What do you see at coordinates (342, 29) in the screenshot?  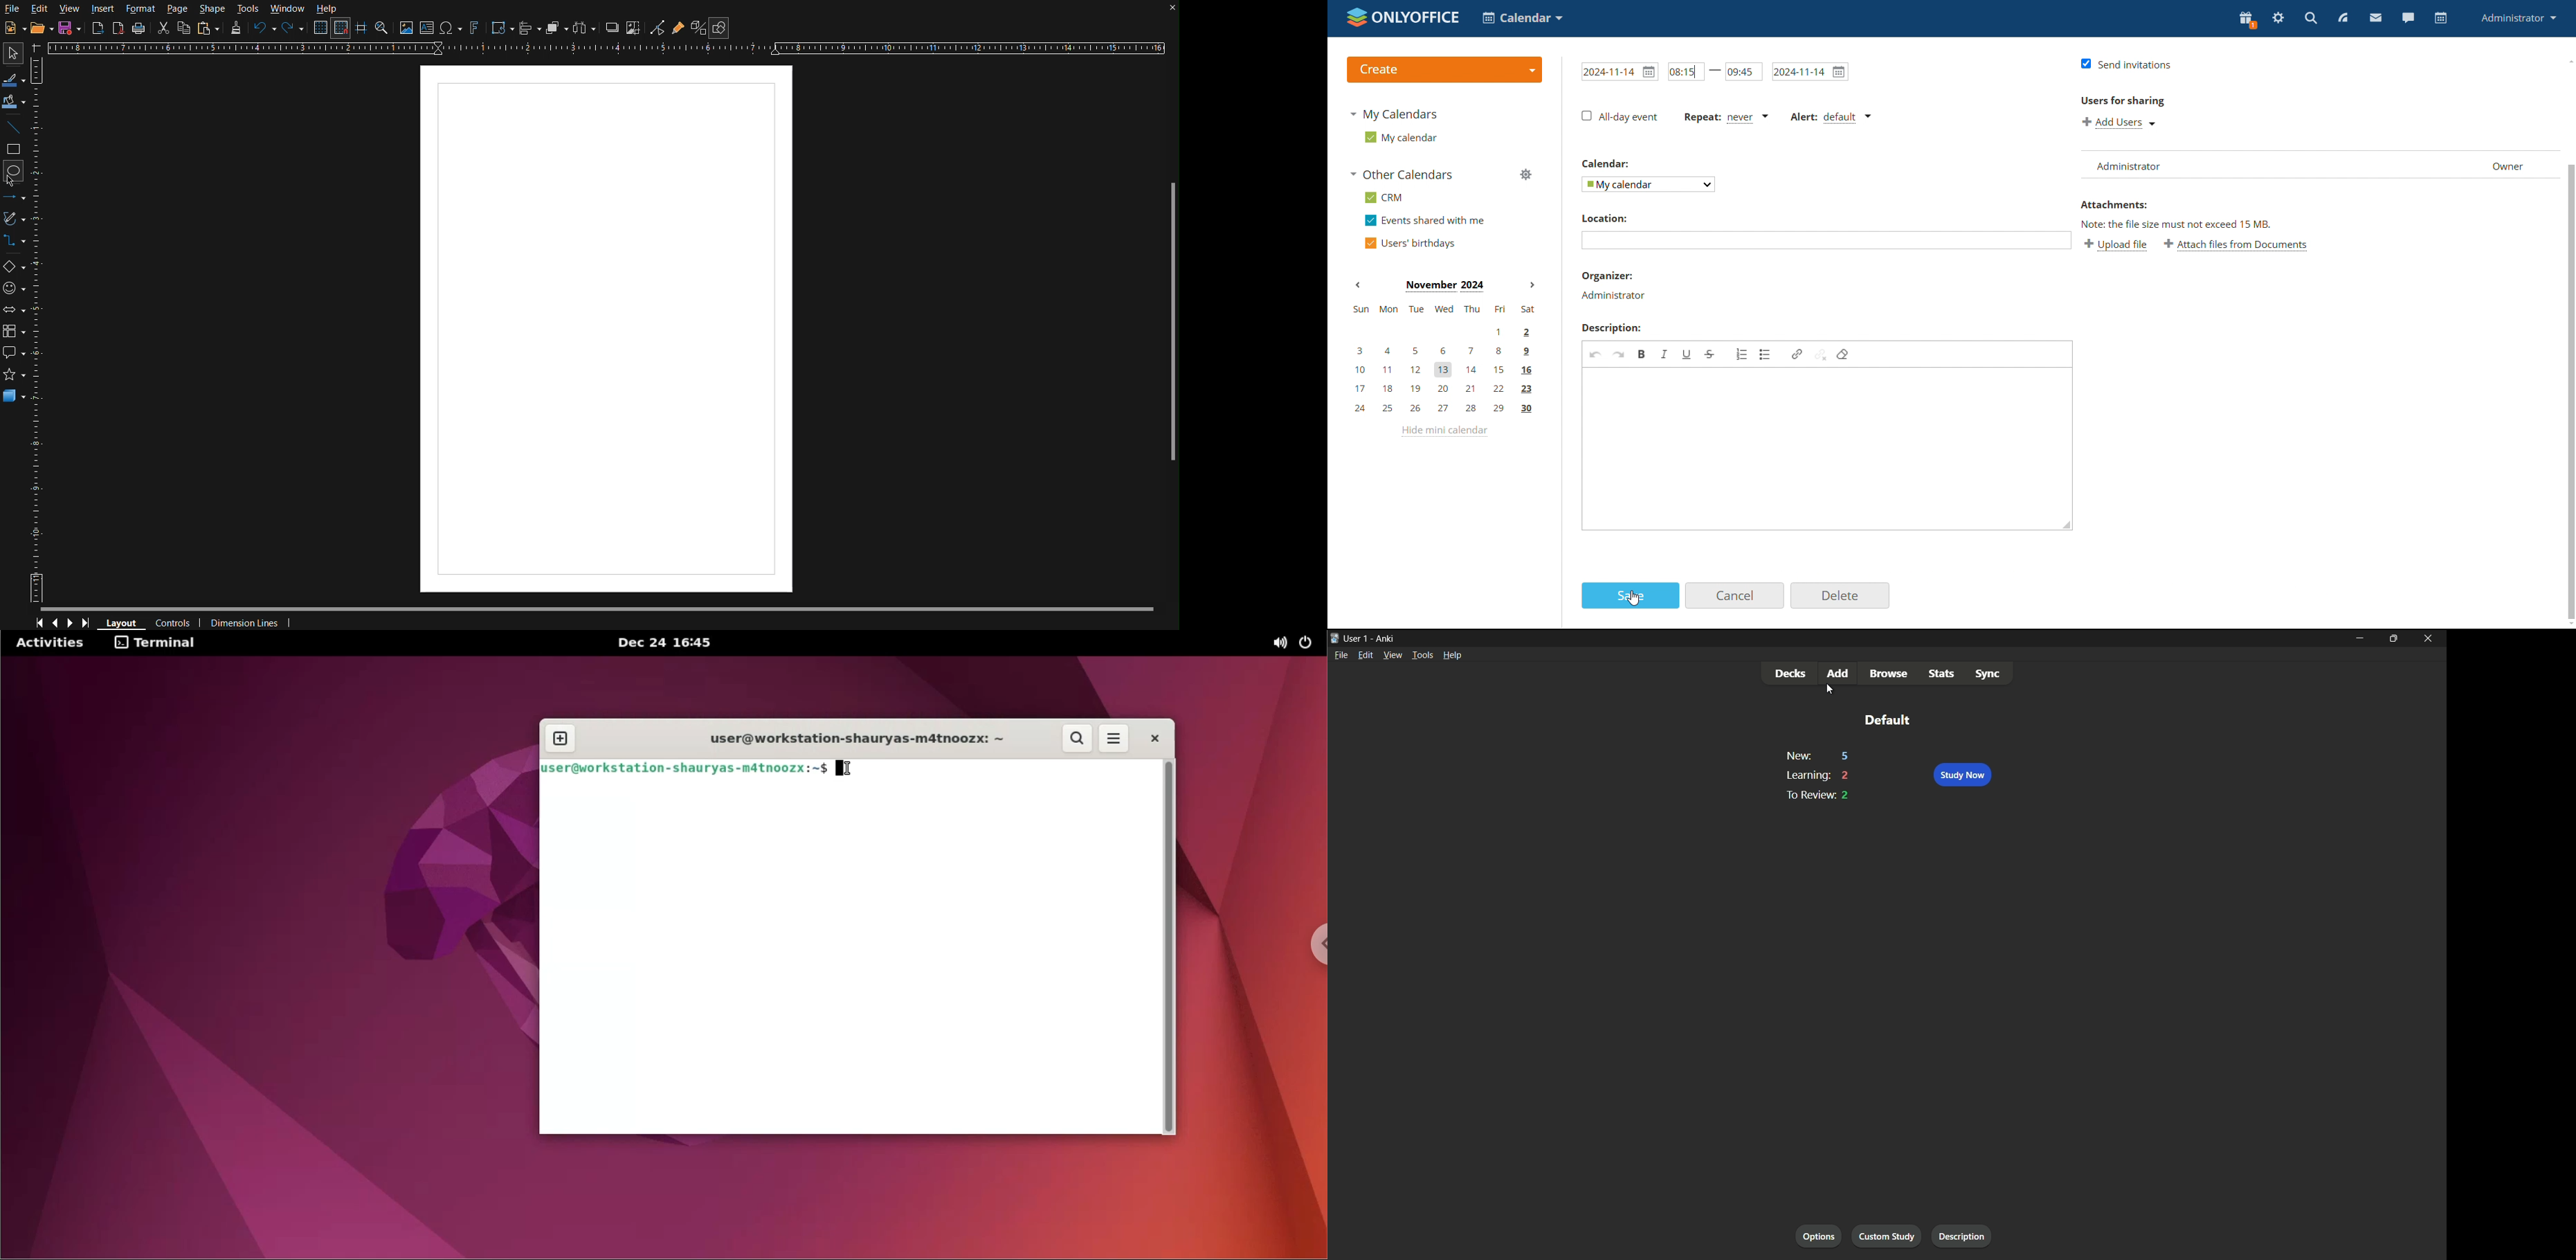 I see `Snap to Grid` at bounding box center [342, 29].